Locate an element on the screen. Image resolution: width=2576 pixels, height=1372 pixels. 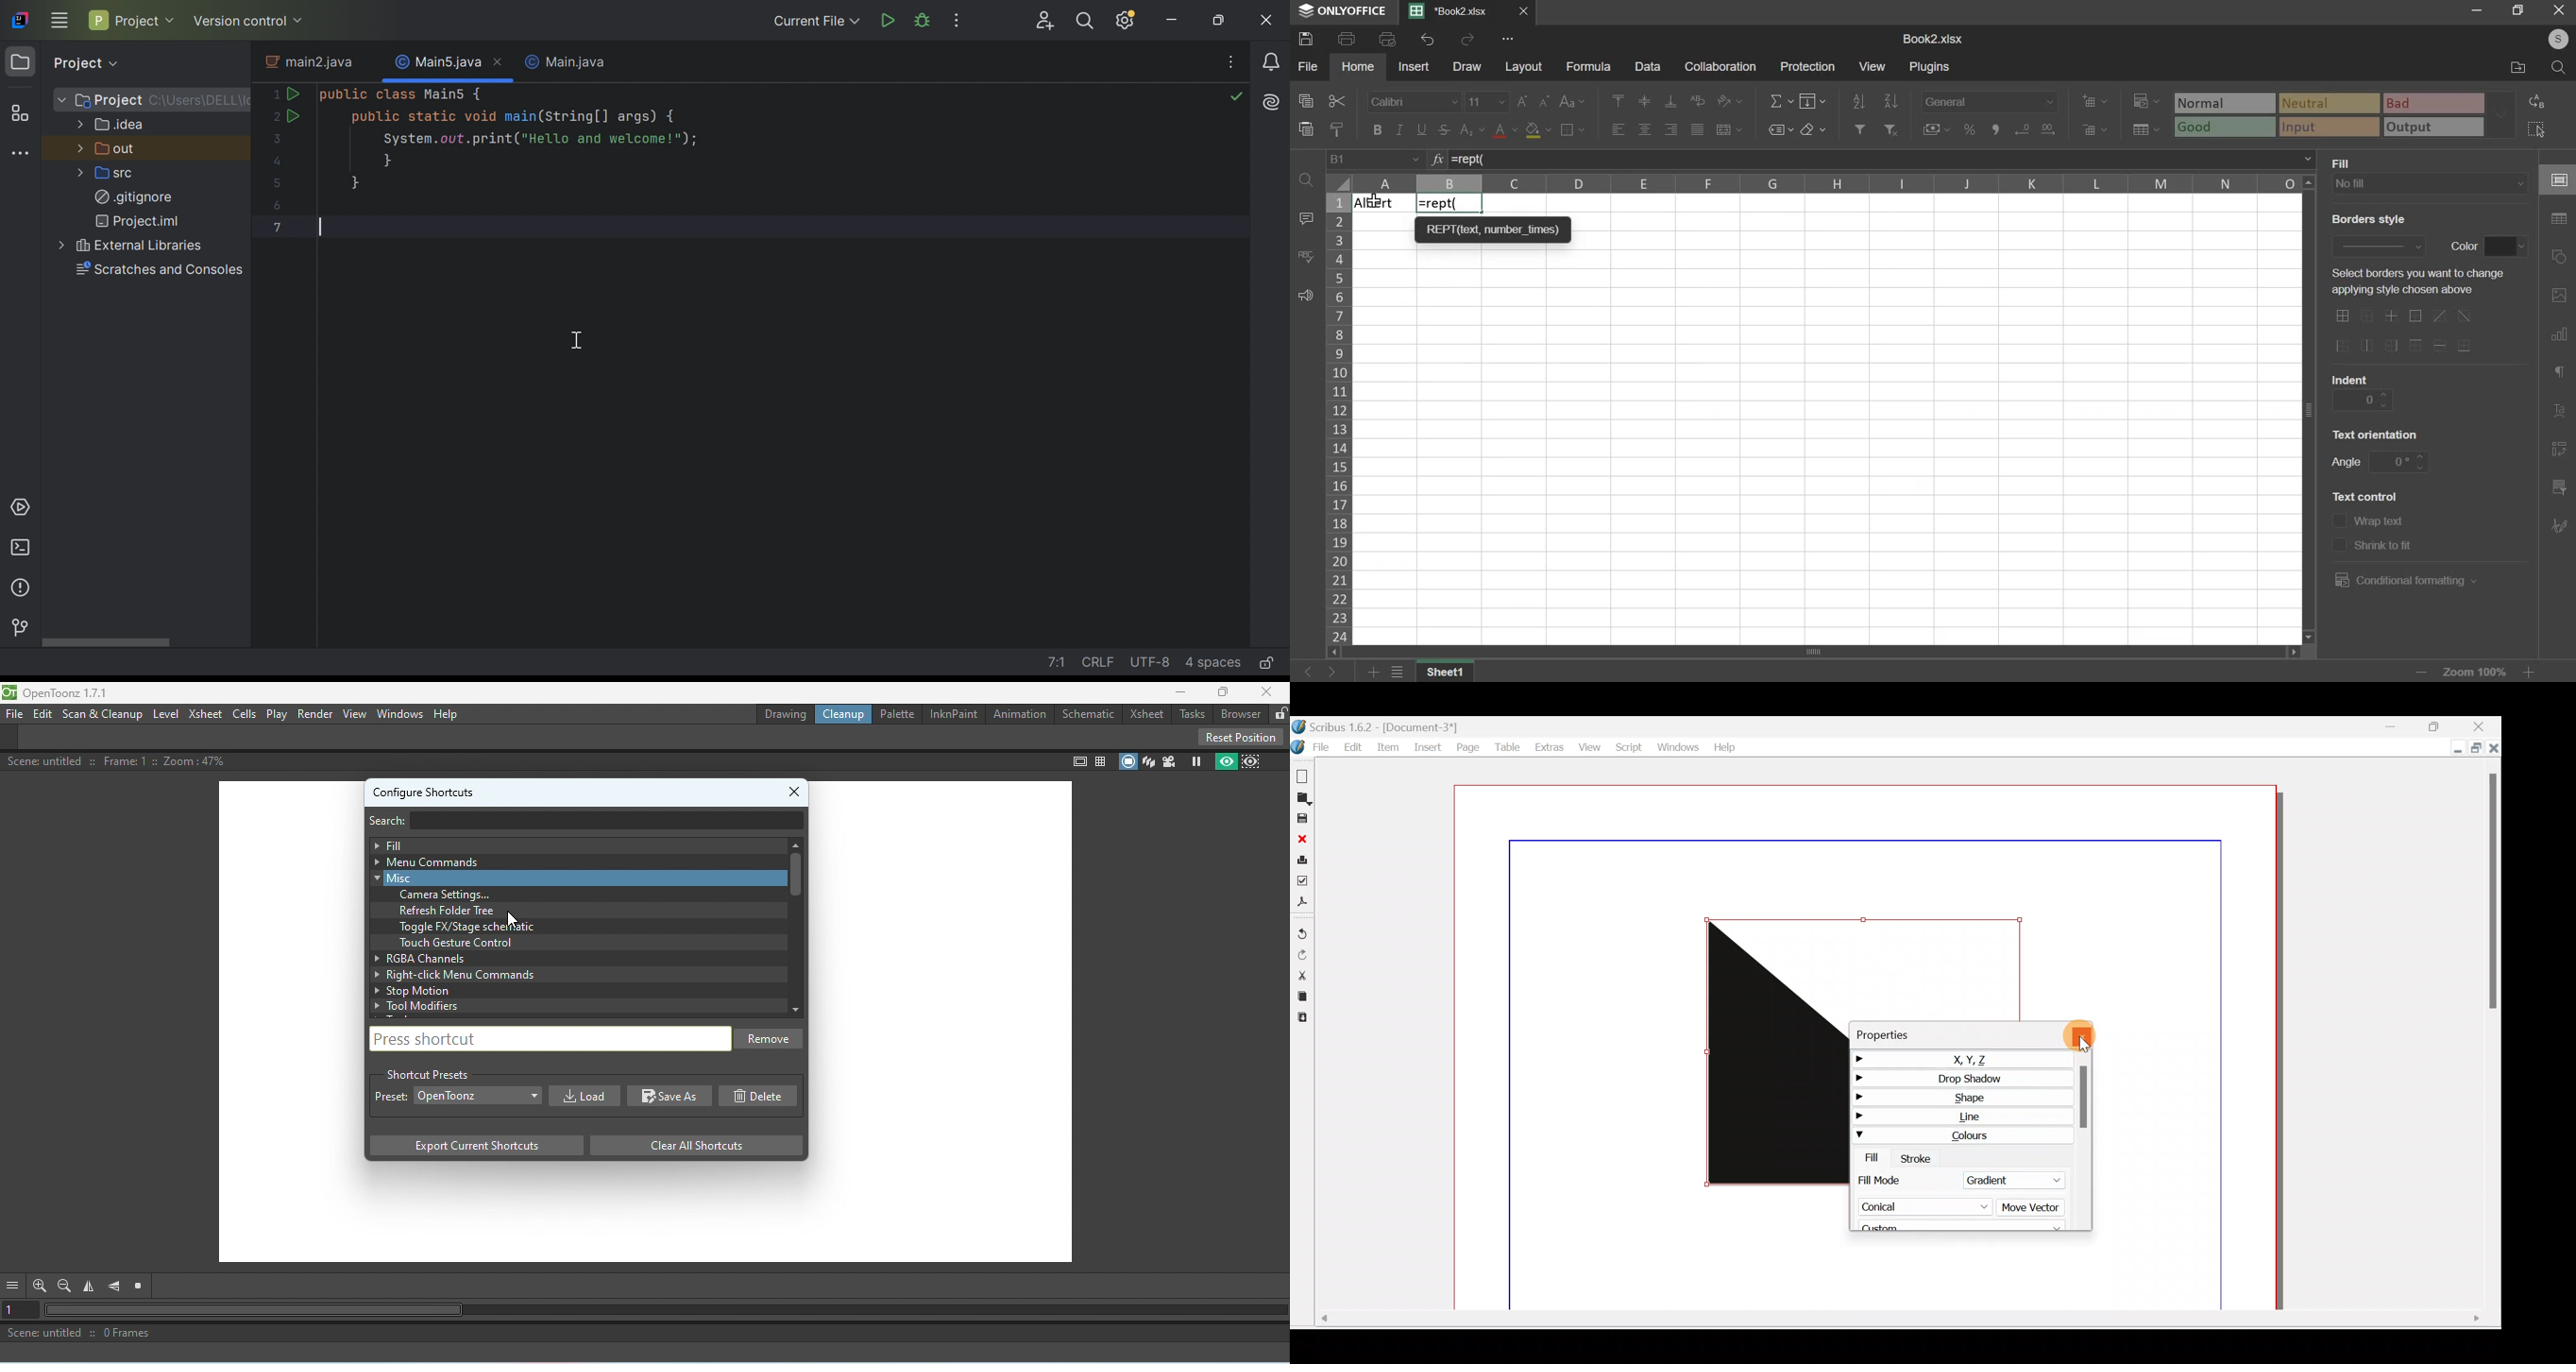
Maximise is located at coordinates (2441, 726).